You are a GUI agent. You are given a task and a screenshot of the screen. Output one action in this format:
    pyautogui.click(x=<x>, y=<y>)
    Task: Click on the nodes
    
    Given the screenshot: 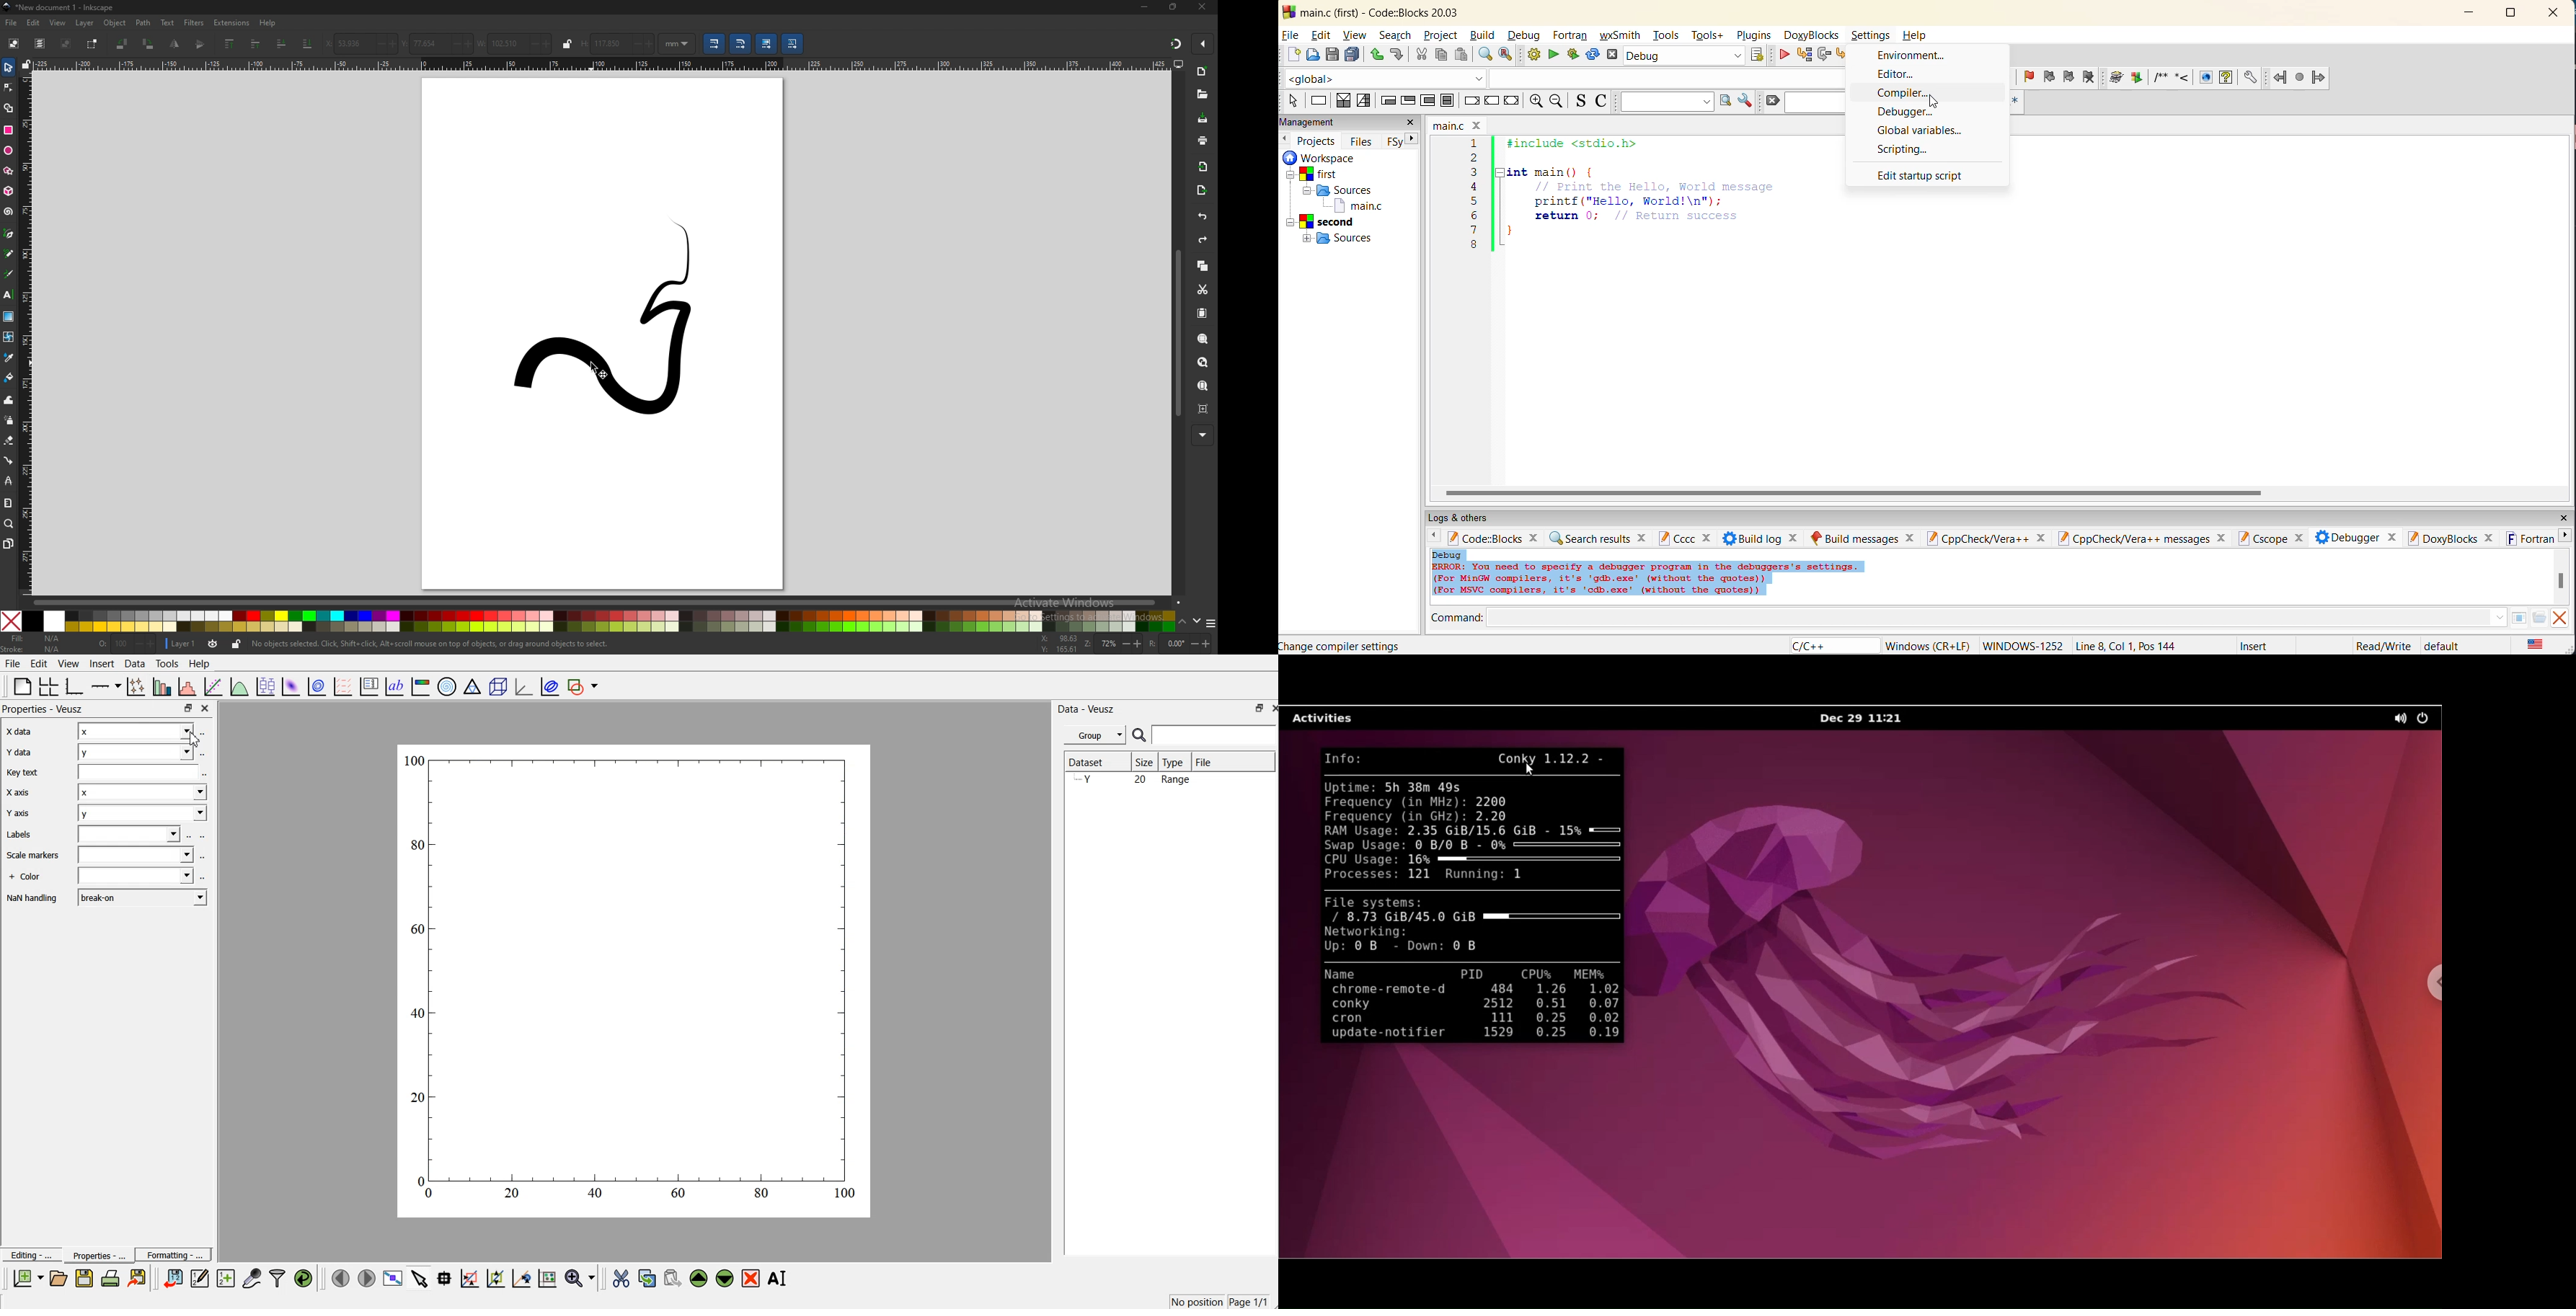 What is the action you would take?
    pyautogui.click(x=9, y=87)
    